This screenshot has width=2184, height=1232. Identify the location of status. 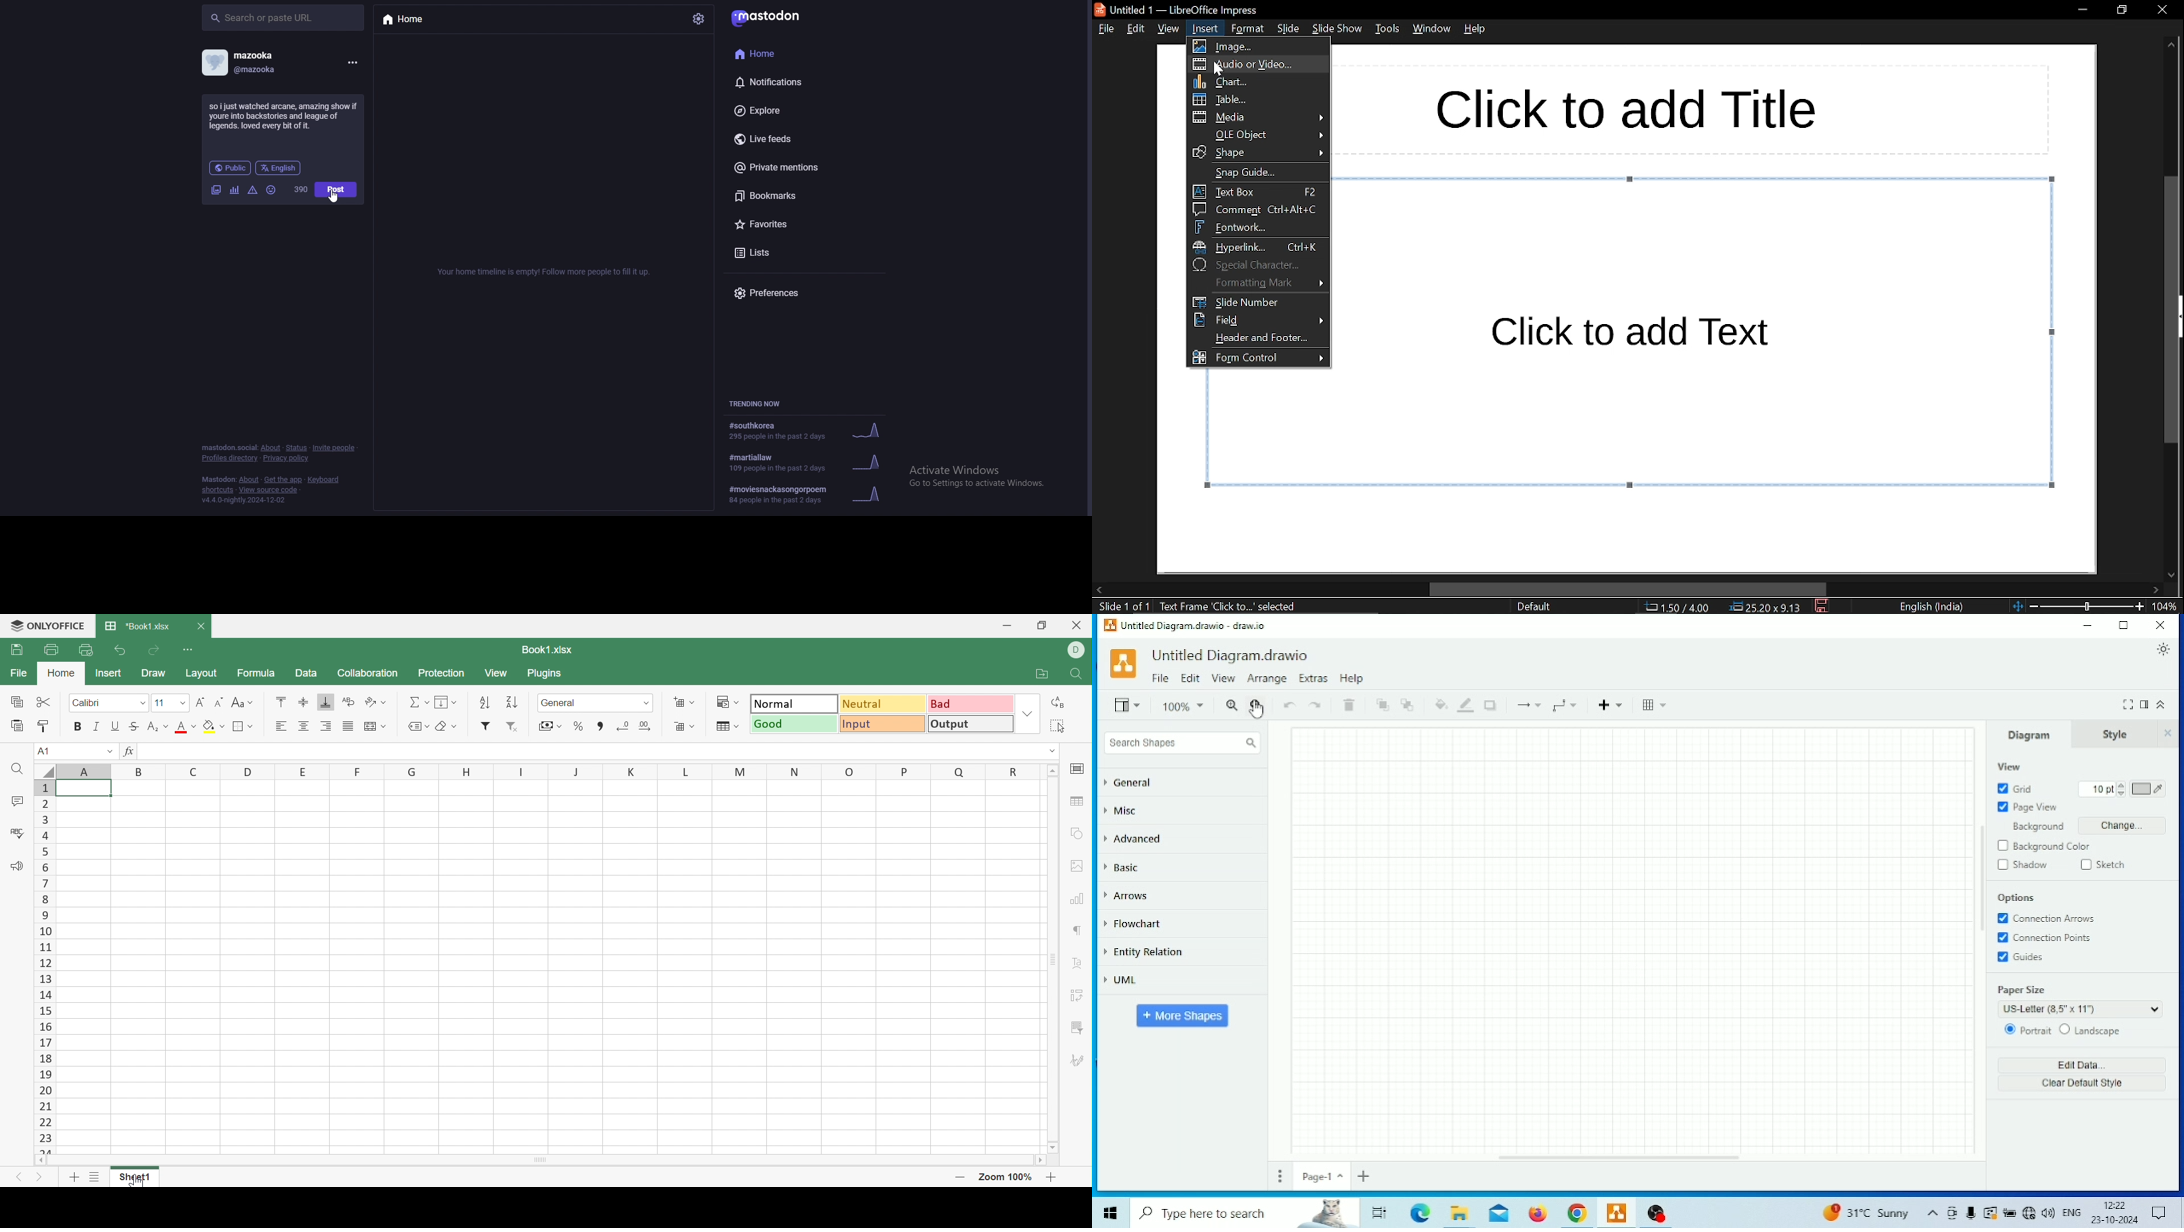
(296, 448).